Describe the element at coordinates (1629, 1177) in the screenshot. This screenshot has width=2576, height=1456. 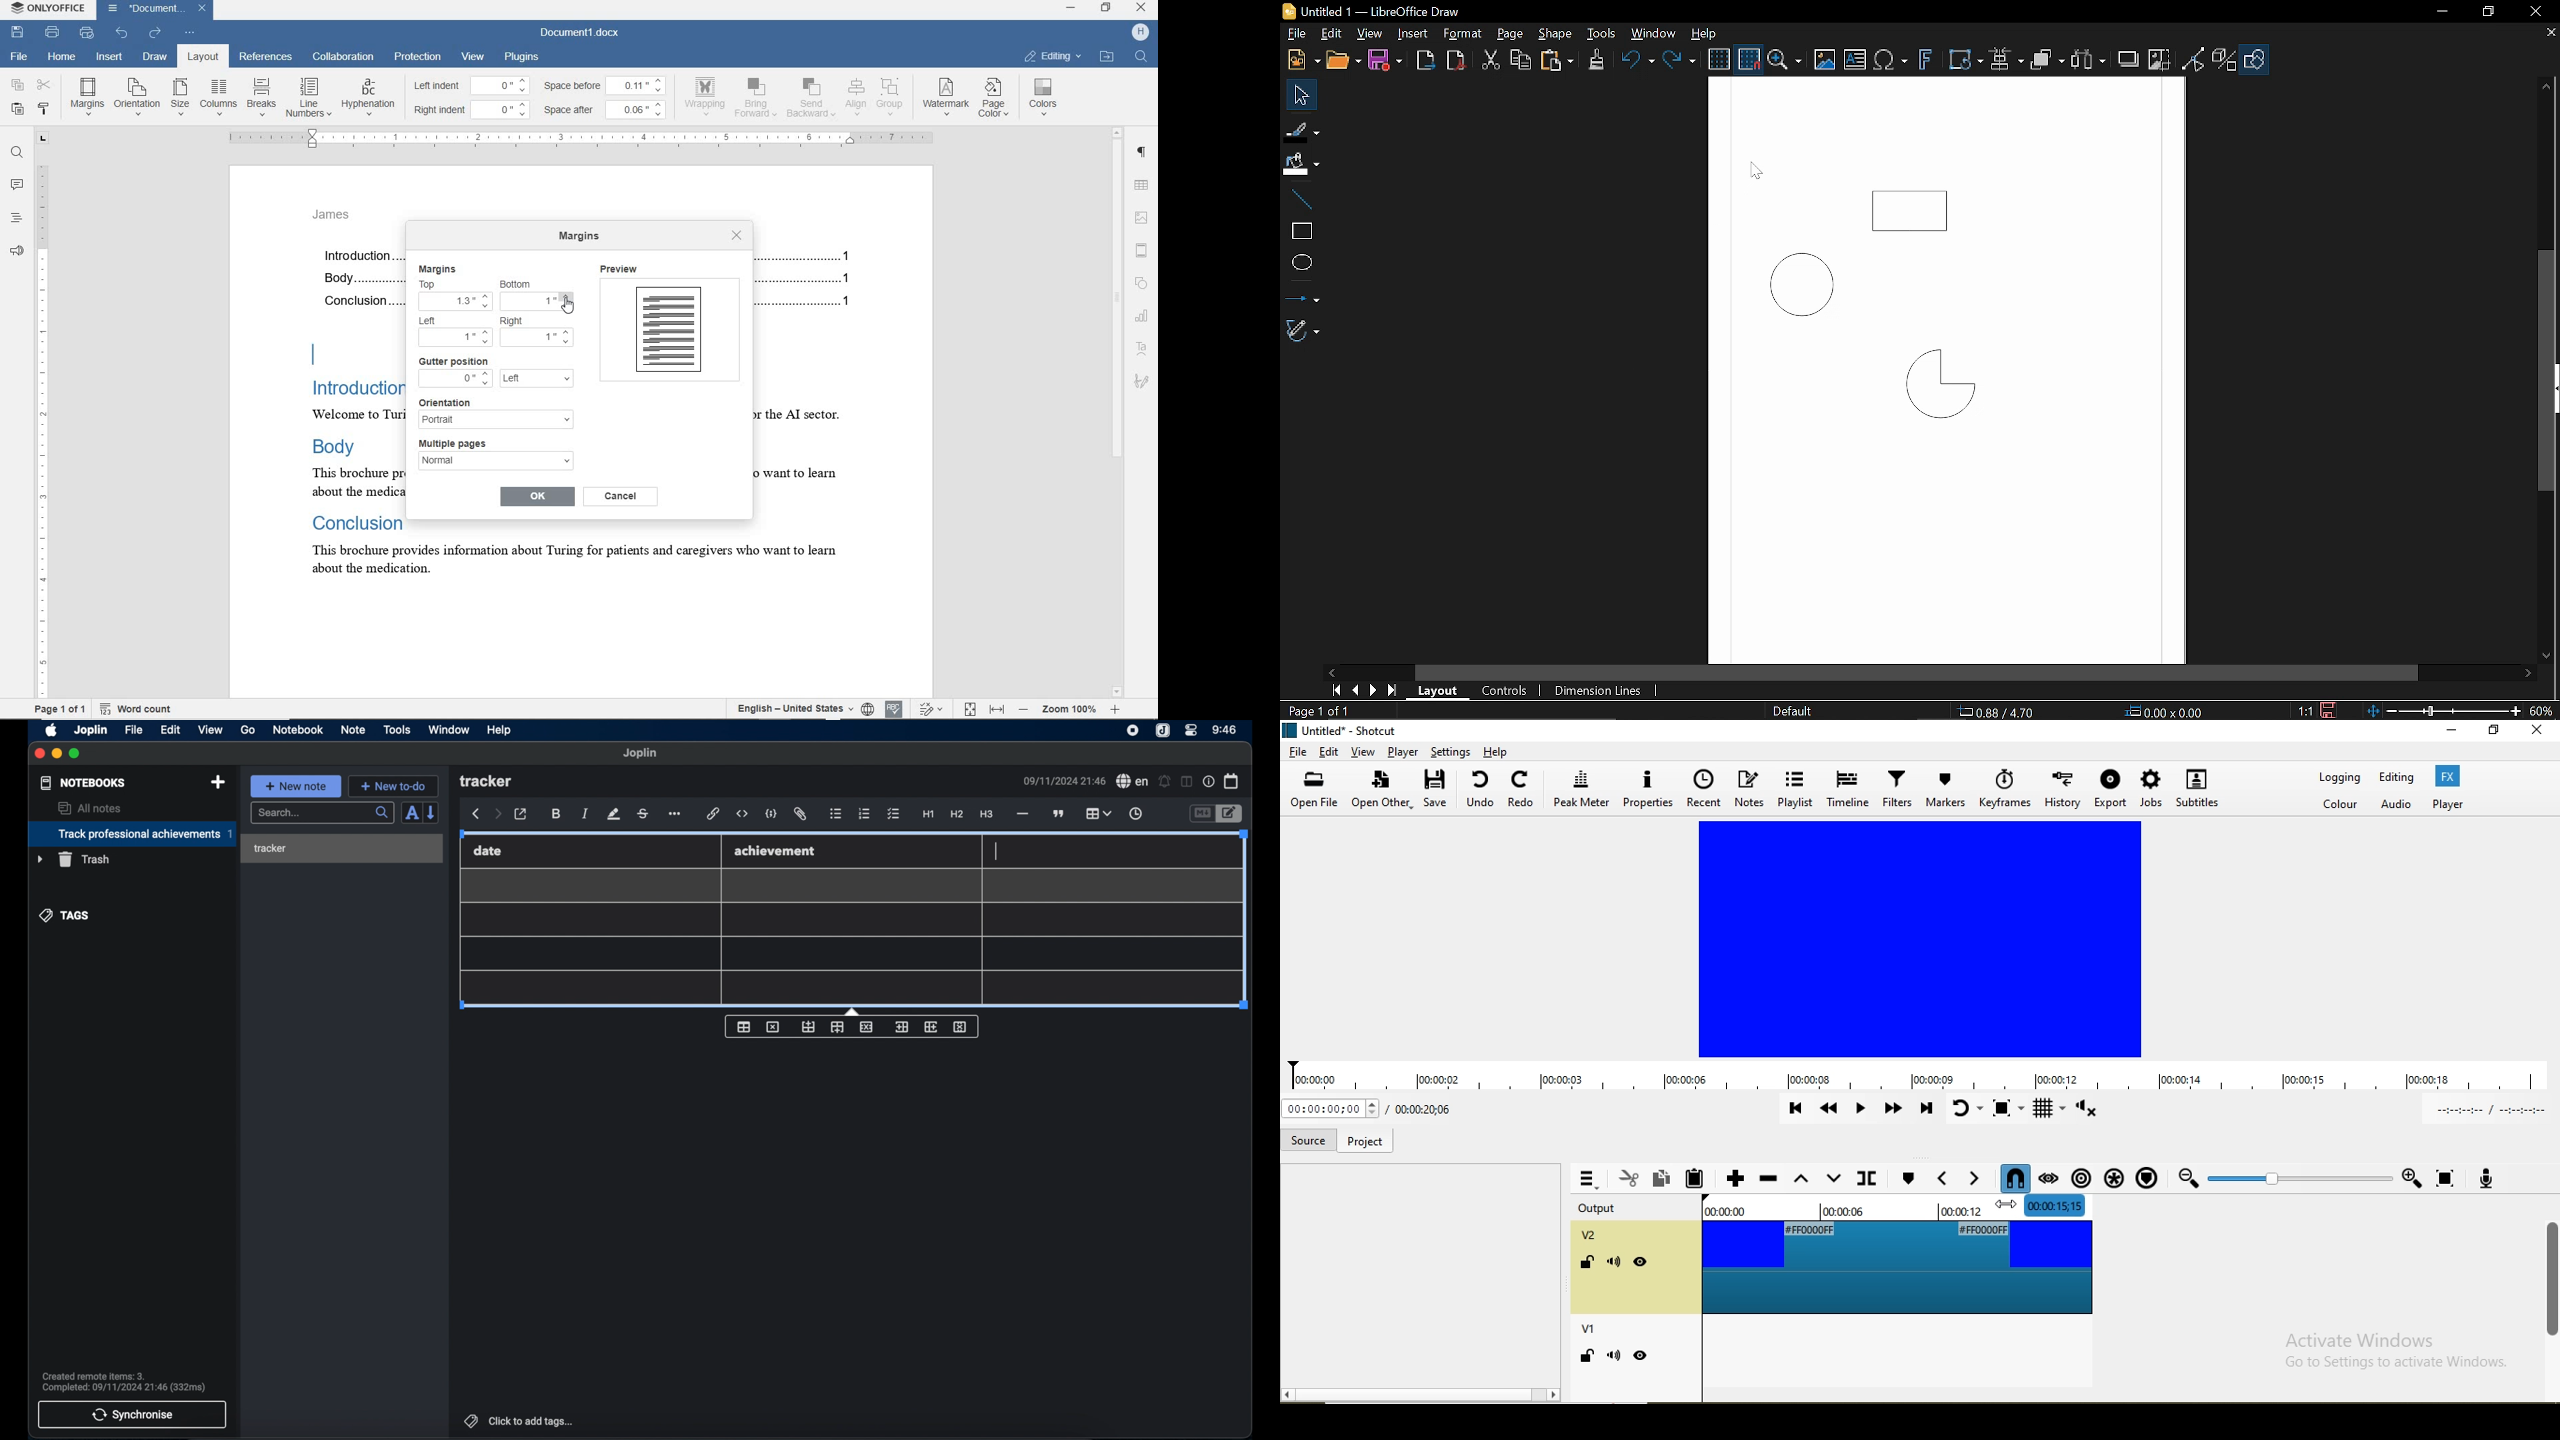
I see `Cut` at that location.